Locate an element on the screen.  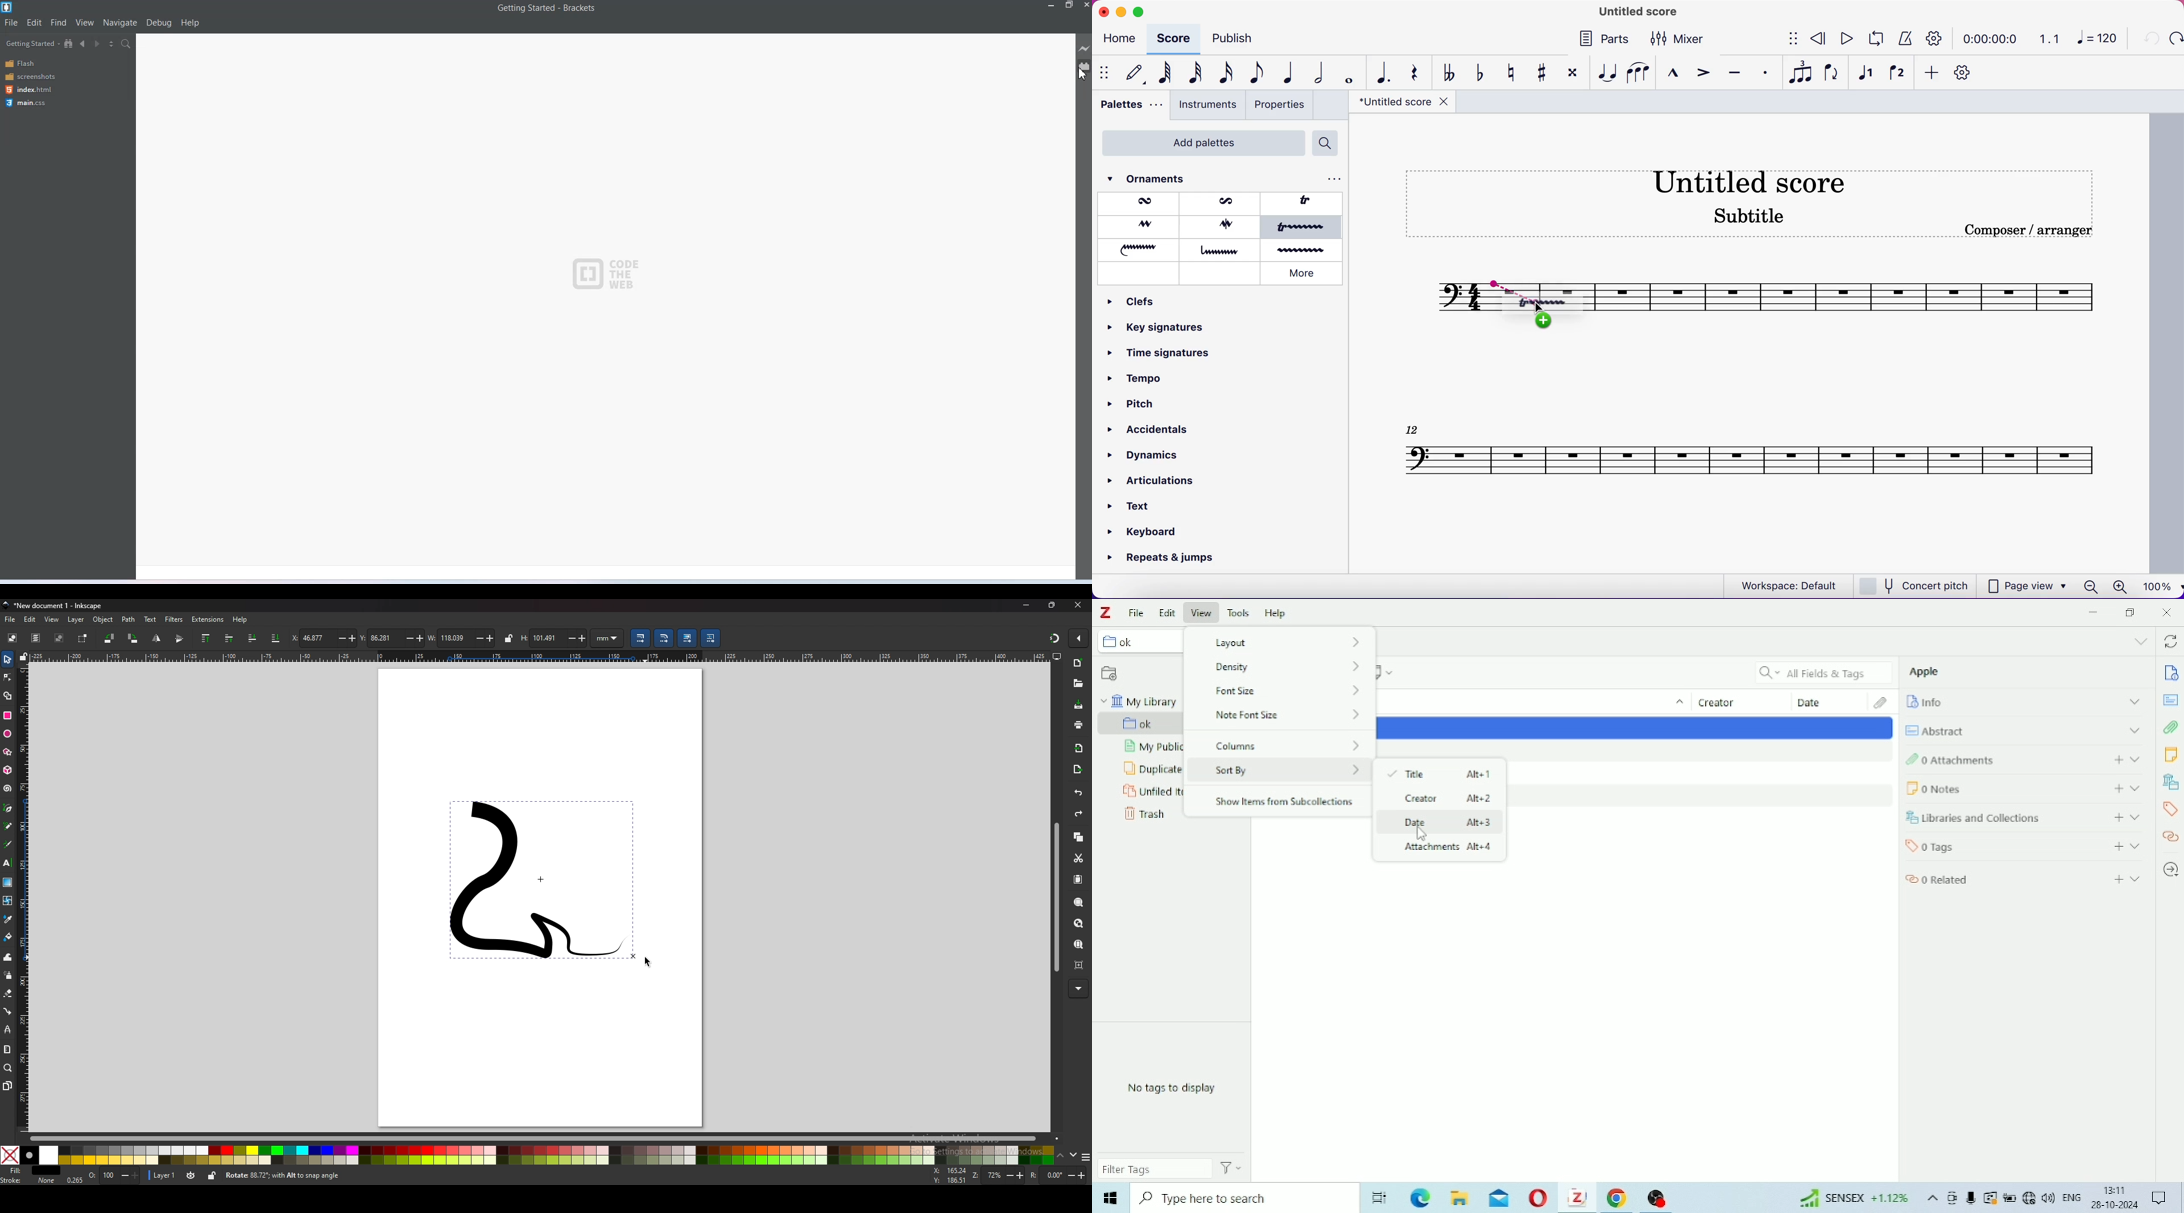
spray is located at coordinates (9, 976).